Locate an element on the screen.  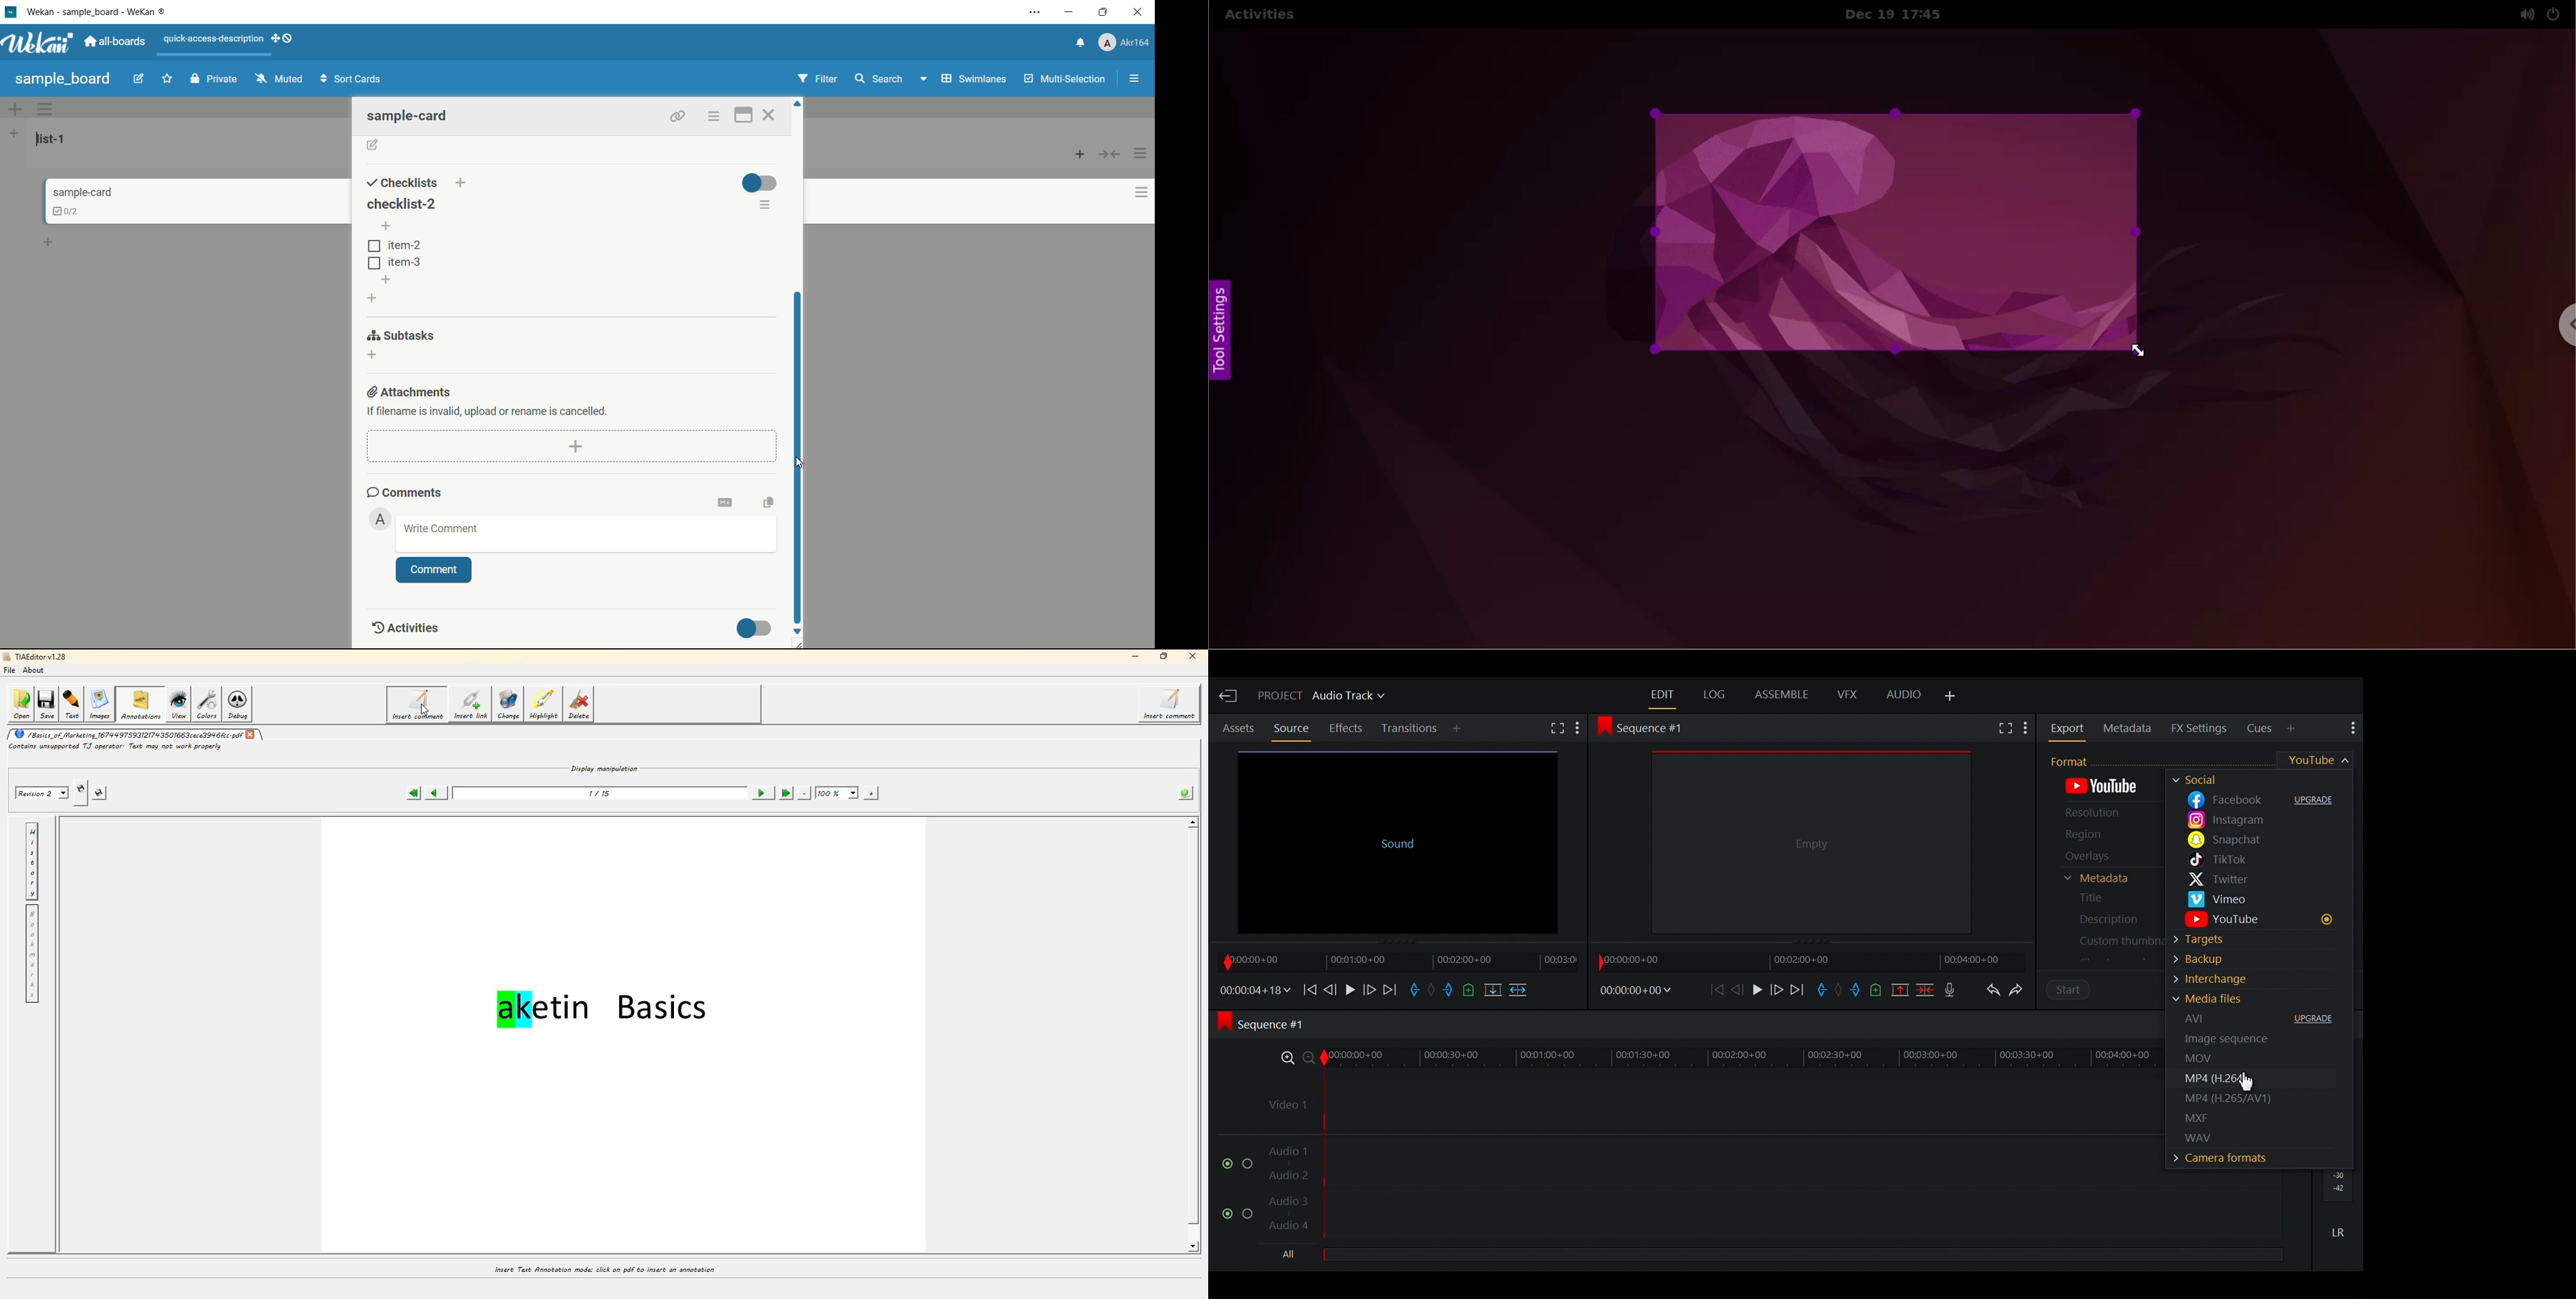
convert to markdown is located at coordinates (727, 502).